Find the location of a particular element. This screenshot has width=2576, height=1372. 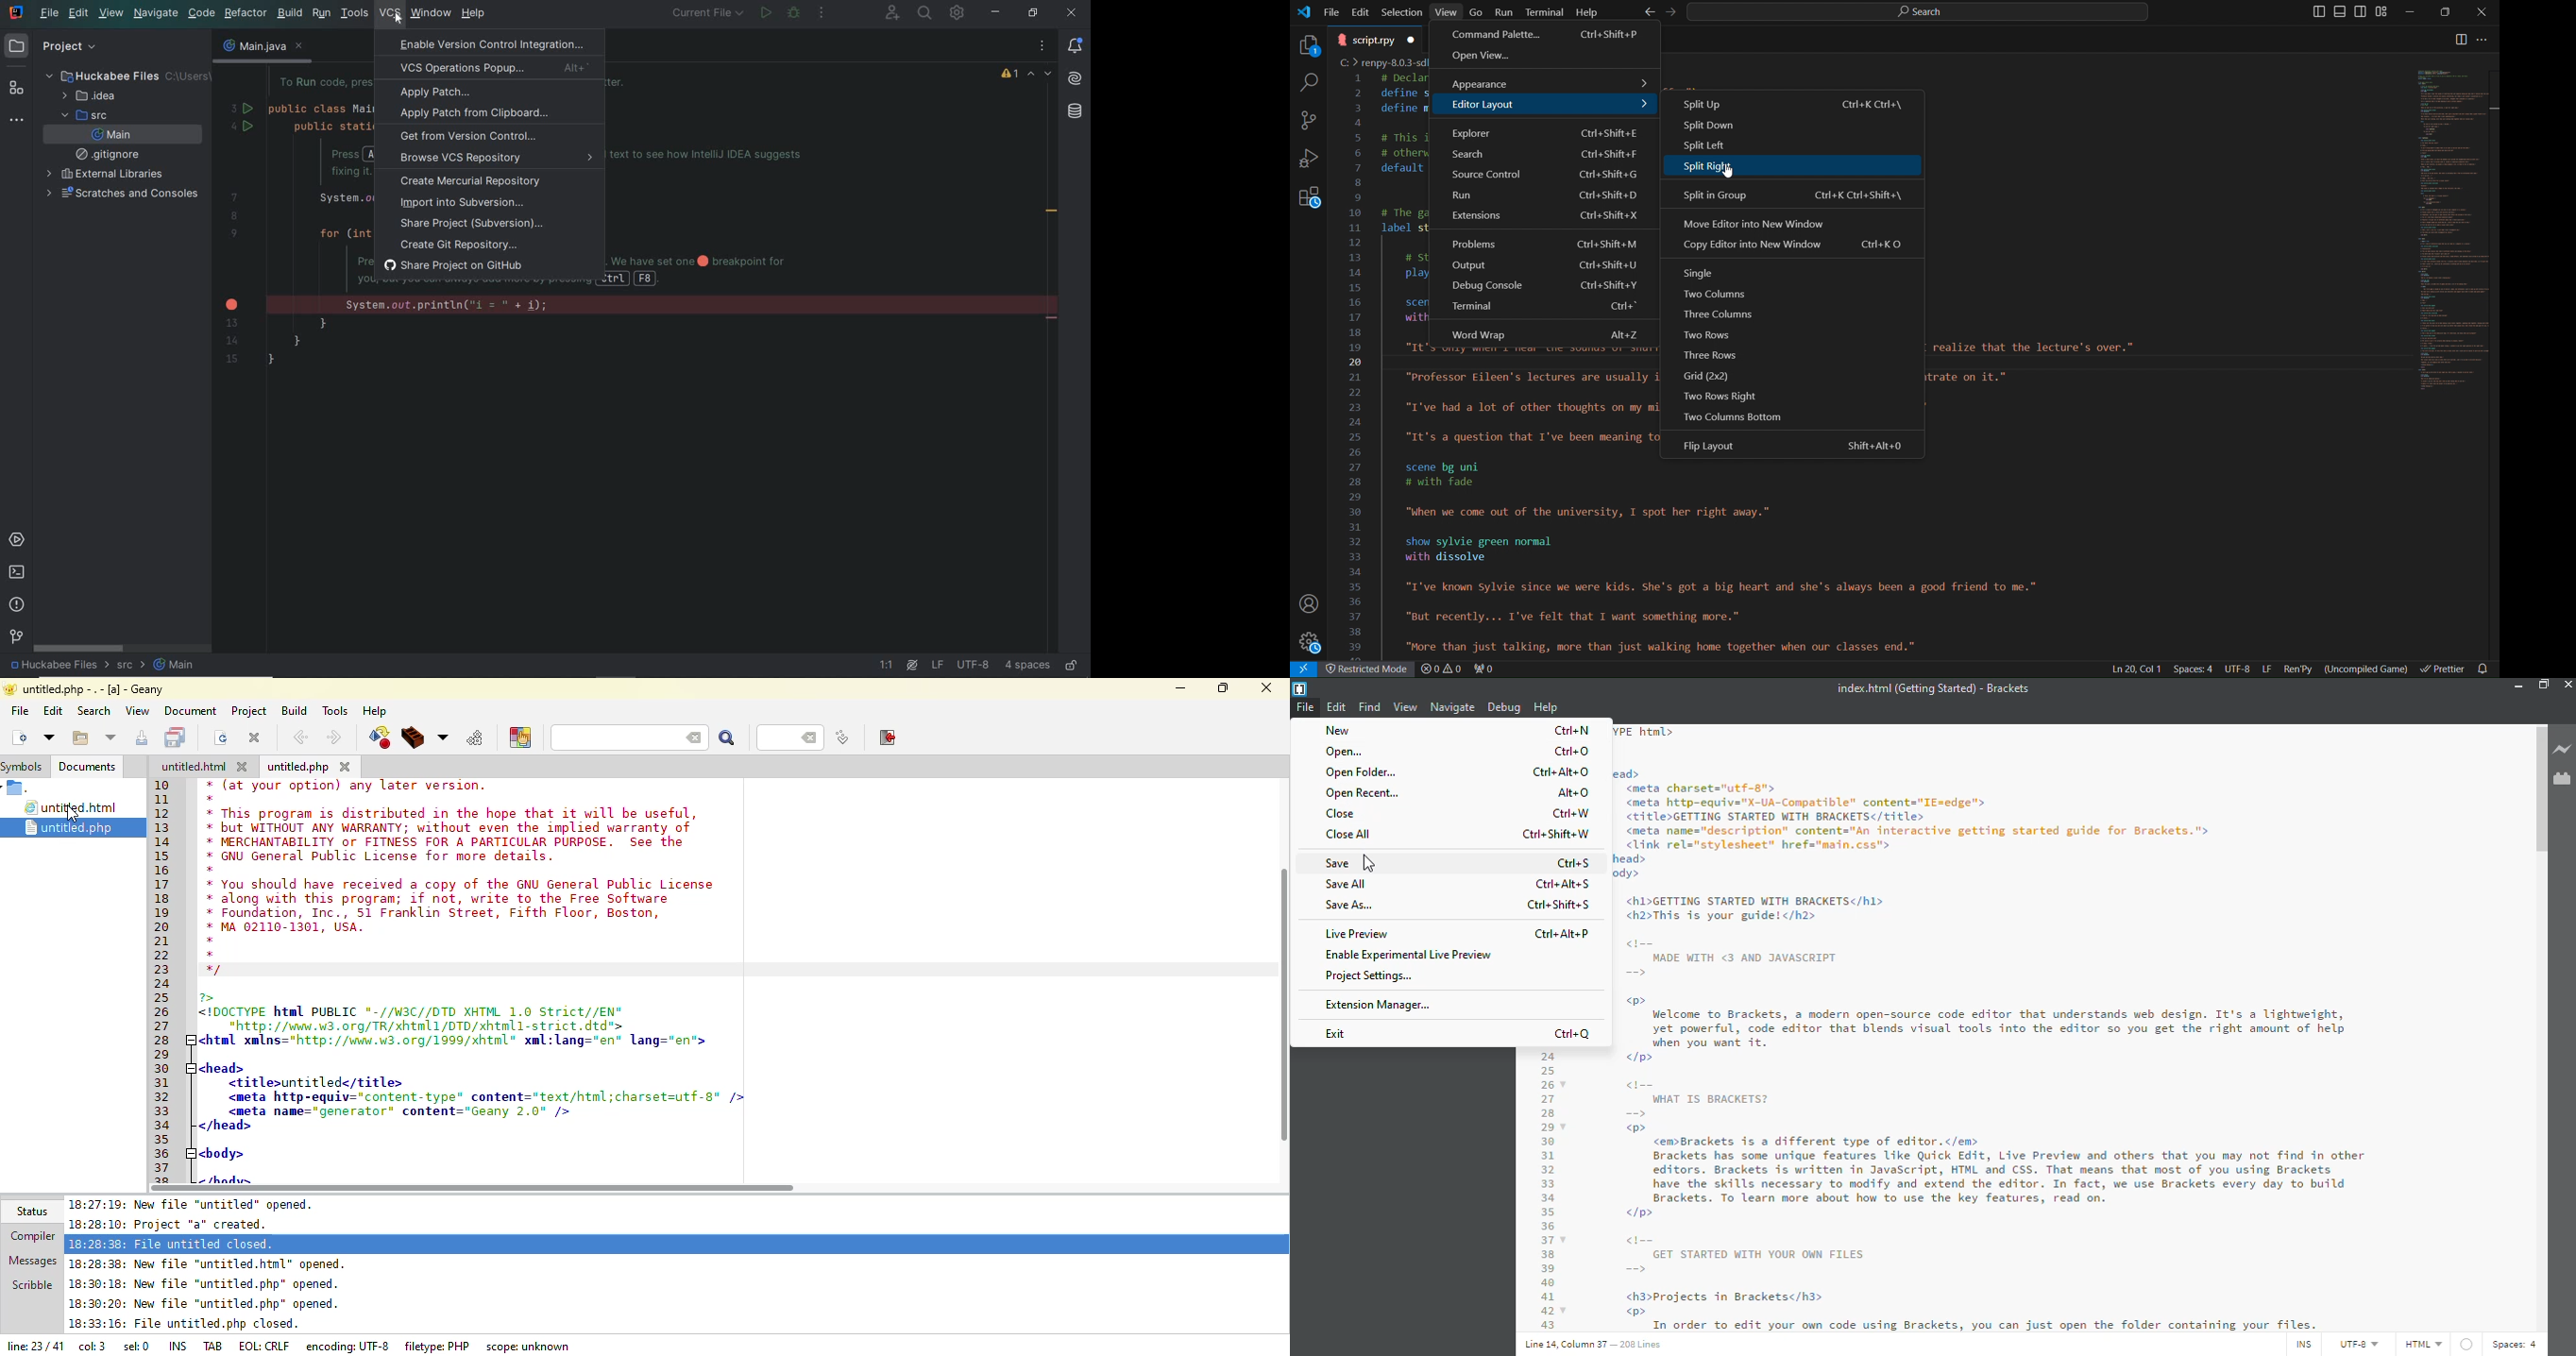

minimize is located at coordinates (2517, 687).